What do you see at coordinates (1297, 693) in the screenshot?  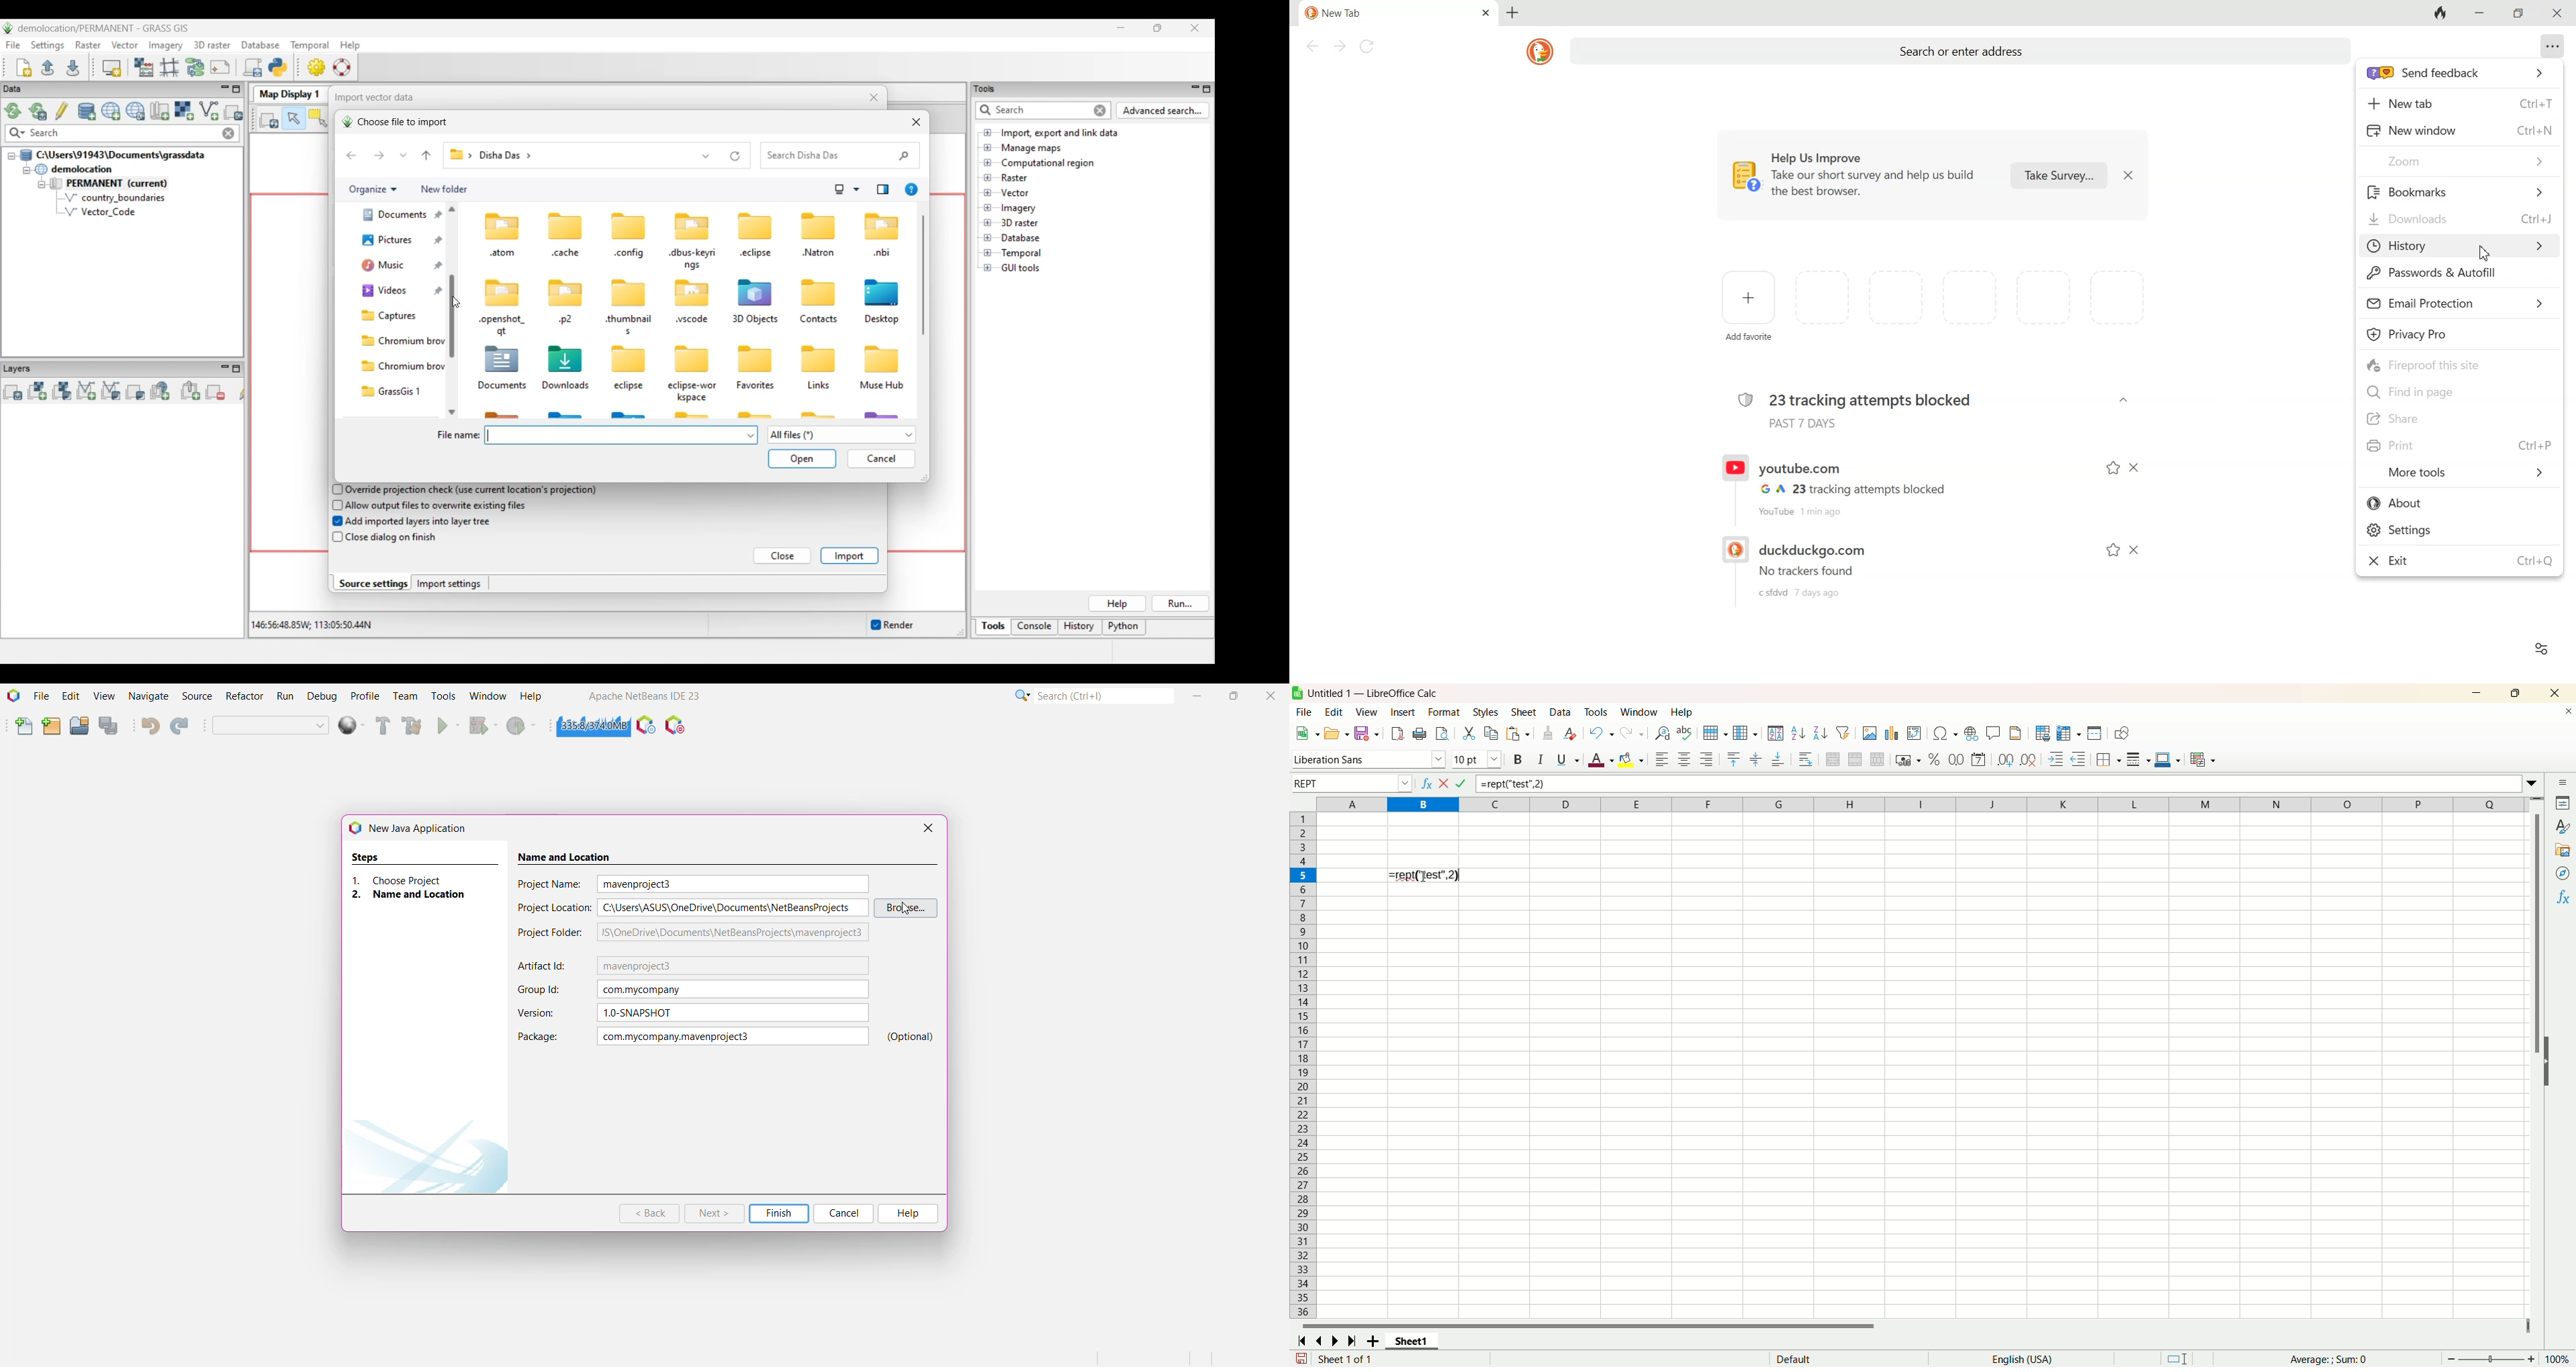 I see `logo` at bounding box center [1297, 693].